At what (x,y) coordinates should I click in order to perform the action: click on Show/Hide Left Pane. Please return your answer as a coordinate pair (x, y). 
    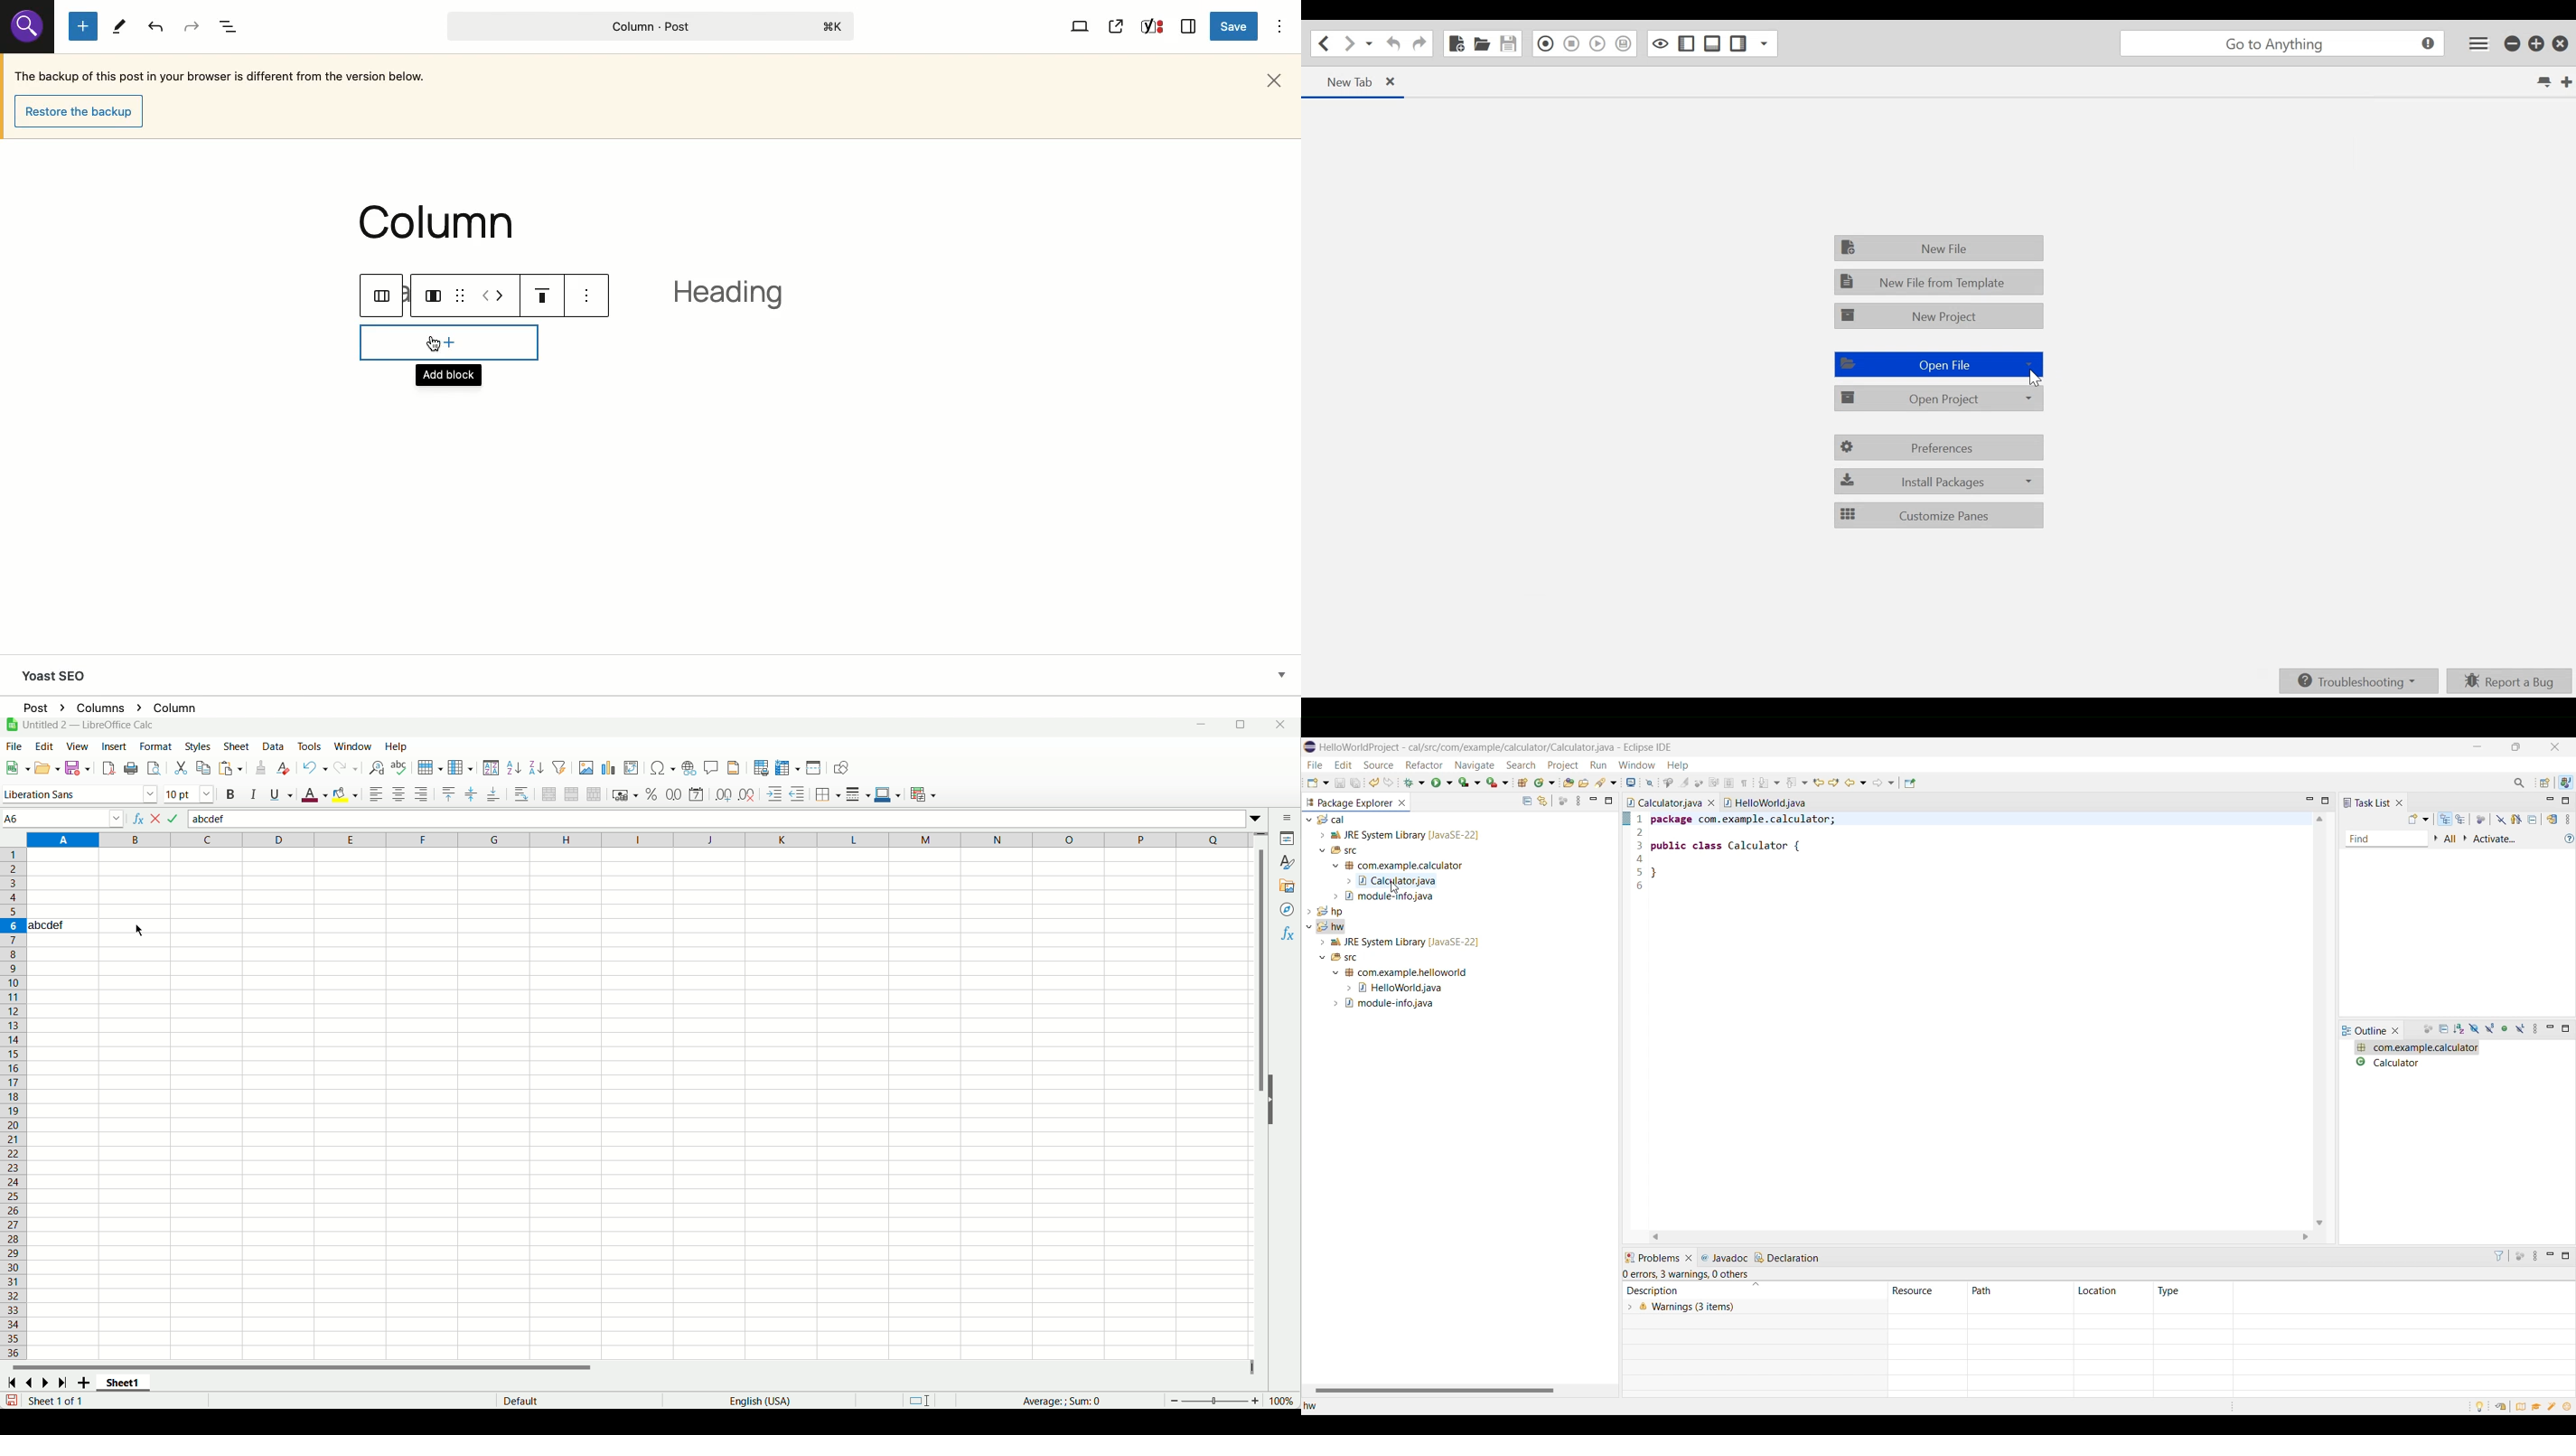
    Looking at the image, I should click on (1738, 43).